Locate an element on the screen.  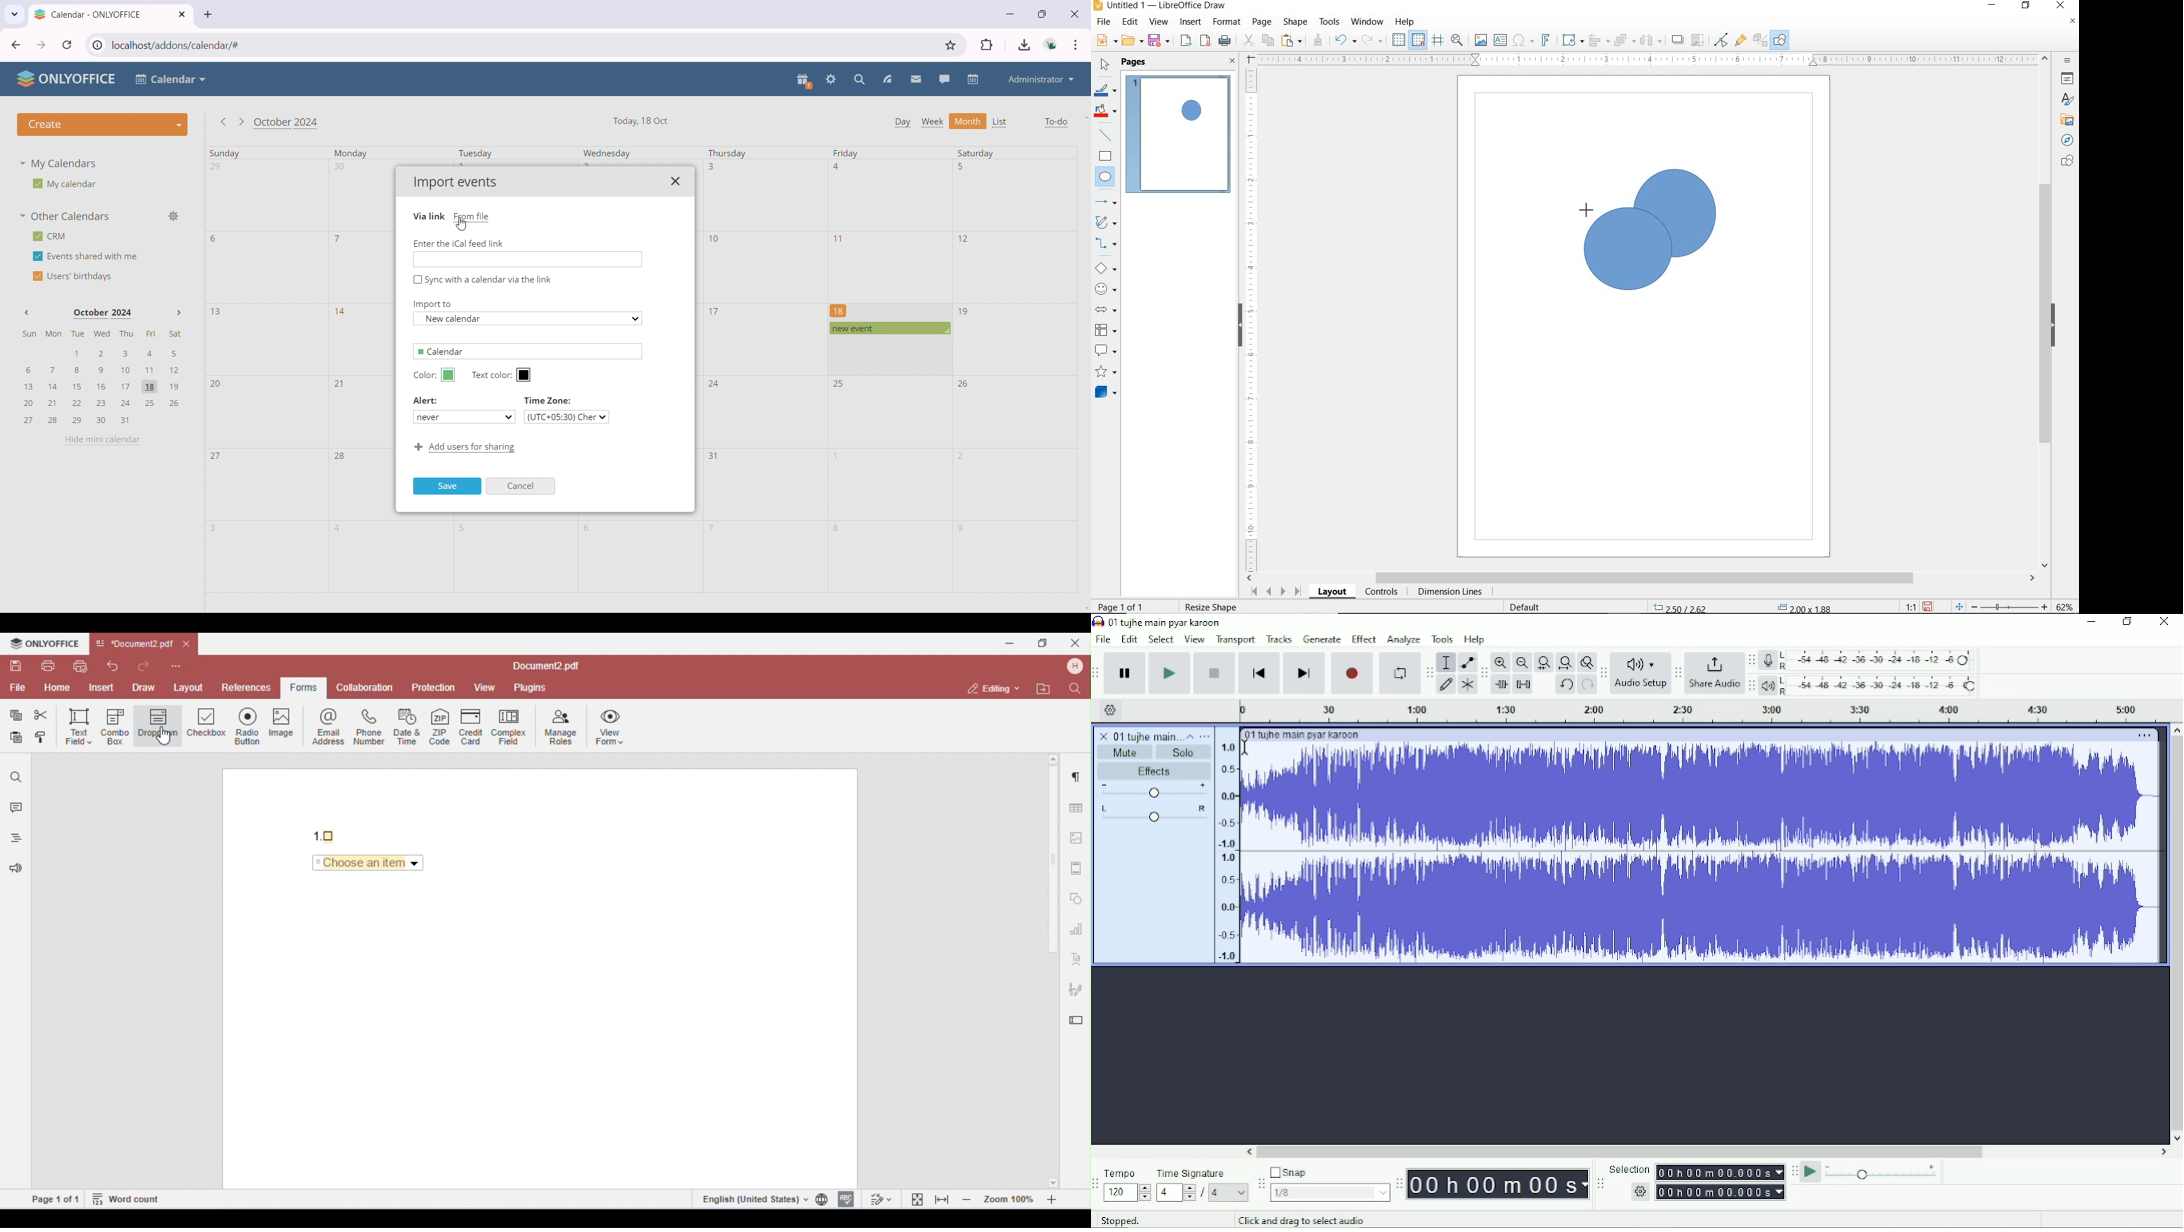
Audacity share audio toolbar is located at coordinates (1678, 672).